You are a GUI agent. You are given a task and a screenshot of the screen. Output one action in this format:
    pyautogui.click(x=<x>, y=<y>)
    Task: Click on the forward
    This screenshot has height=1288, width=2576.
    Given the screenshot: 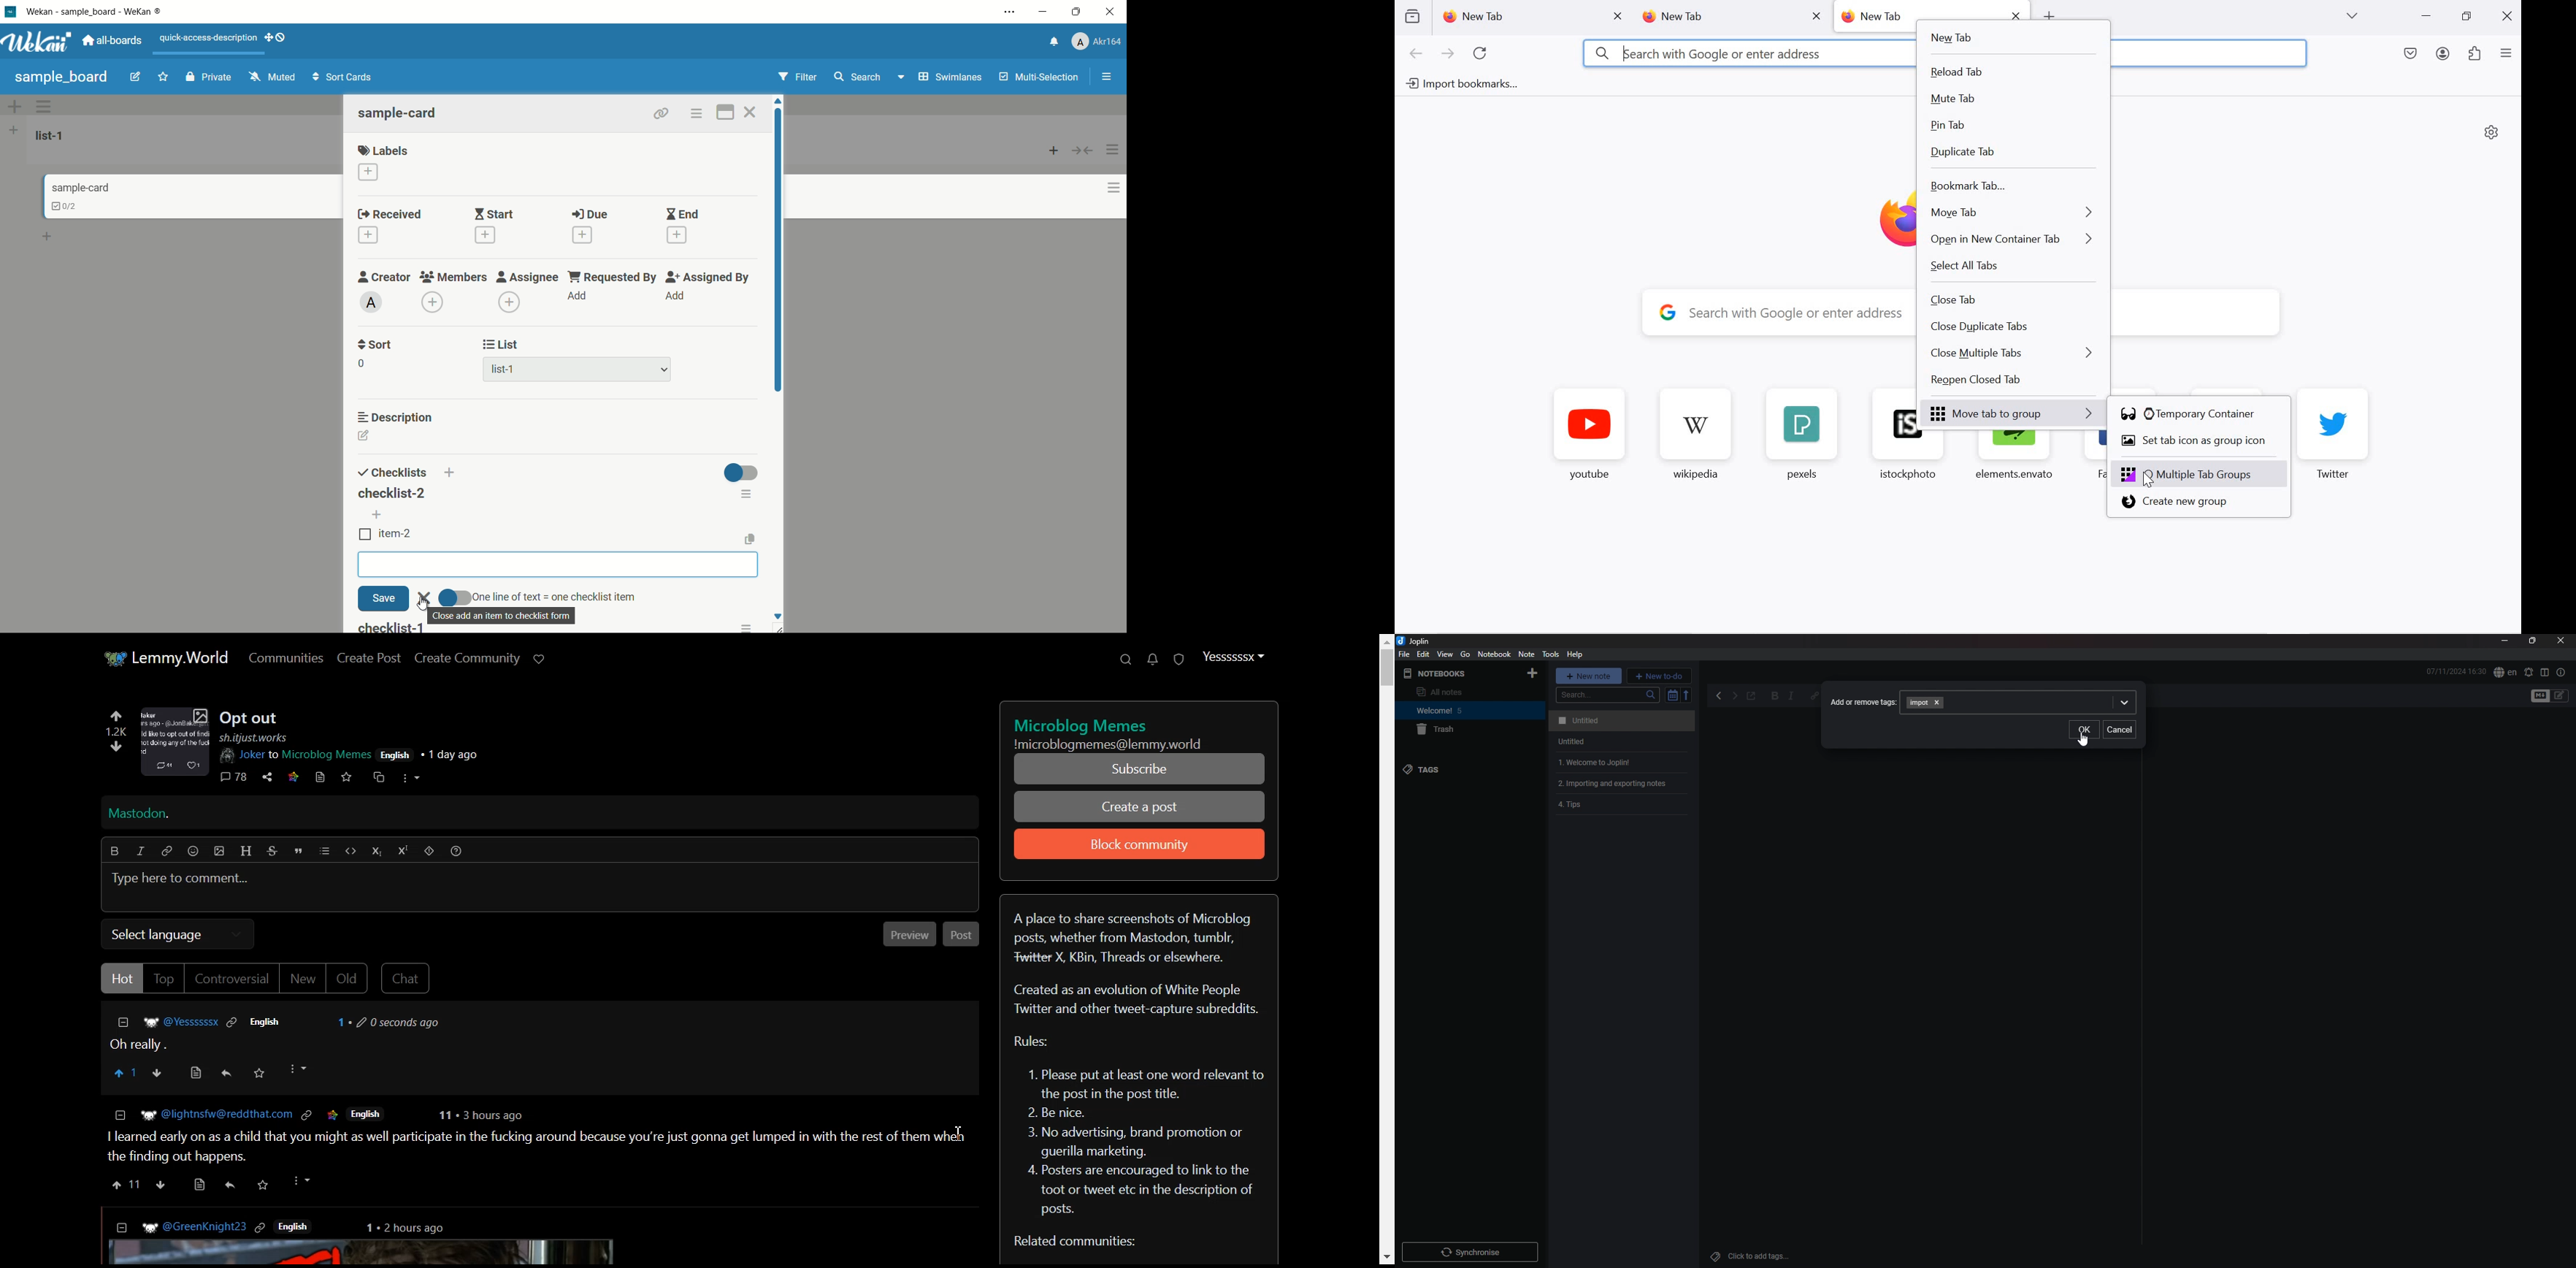 What is the action you would take?
    pyautogui.click(x=1734, y=697)
    